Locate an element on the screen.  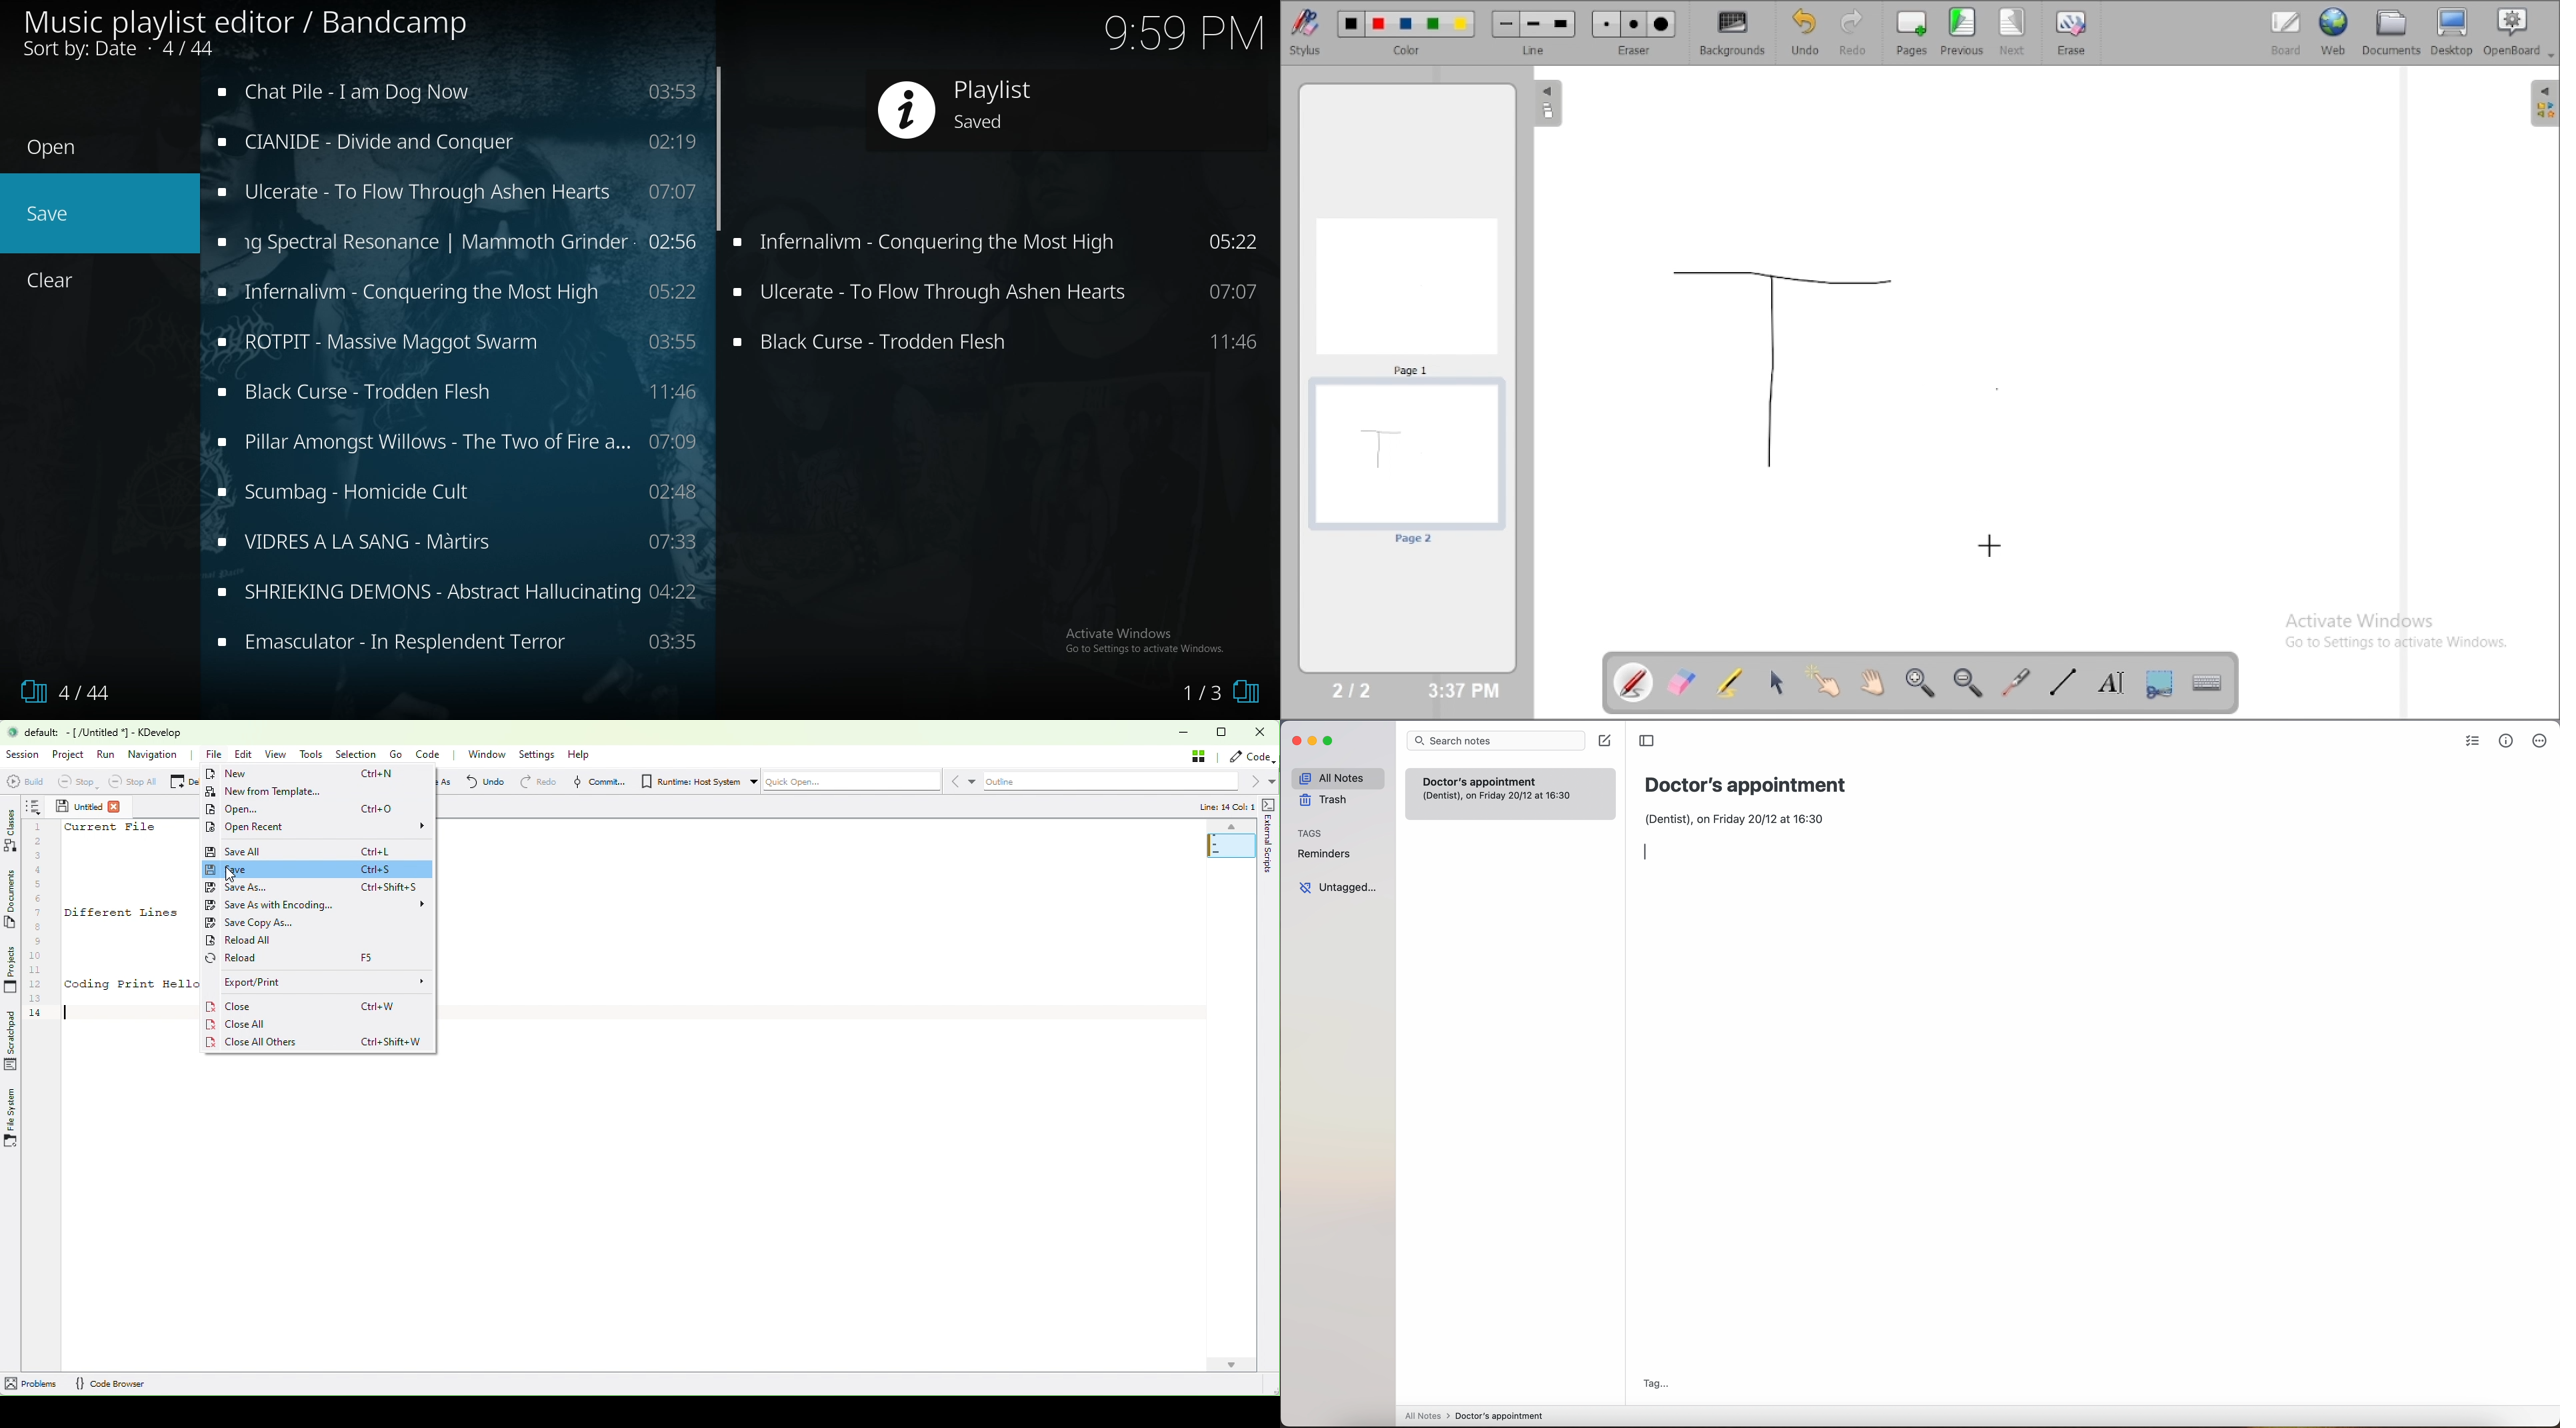
erase is located at coordinates (2070, 32).